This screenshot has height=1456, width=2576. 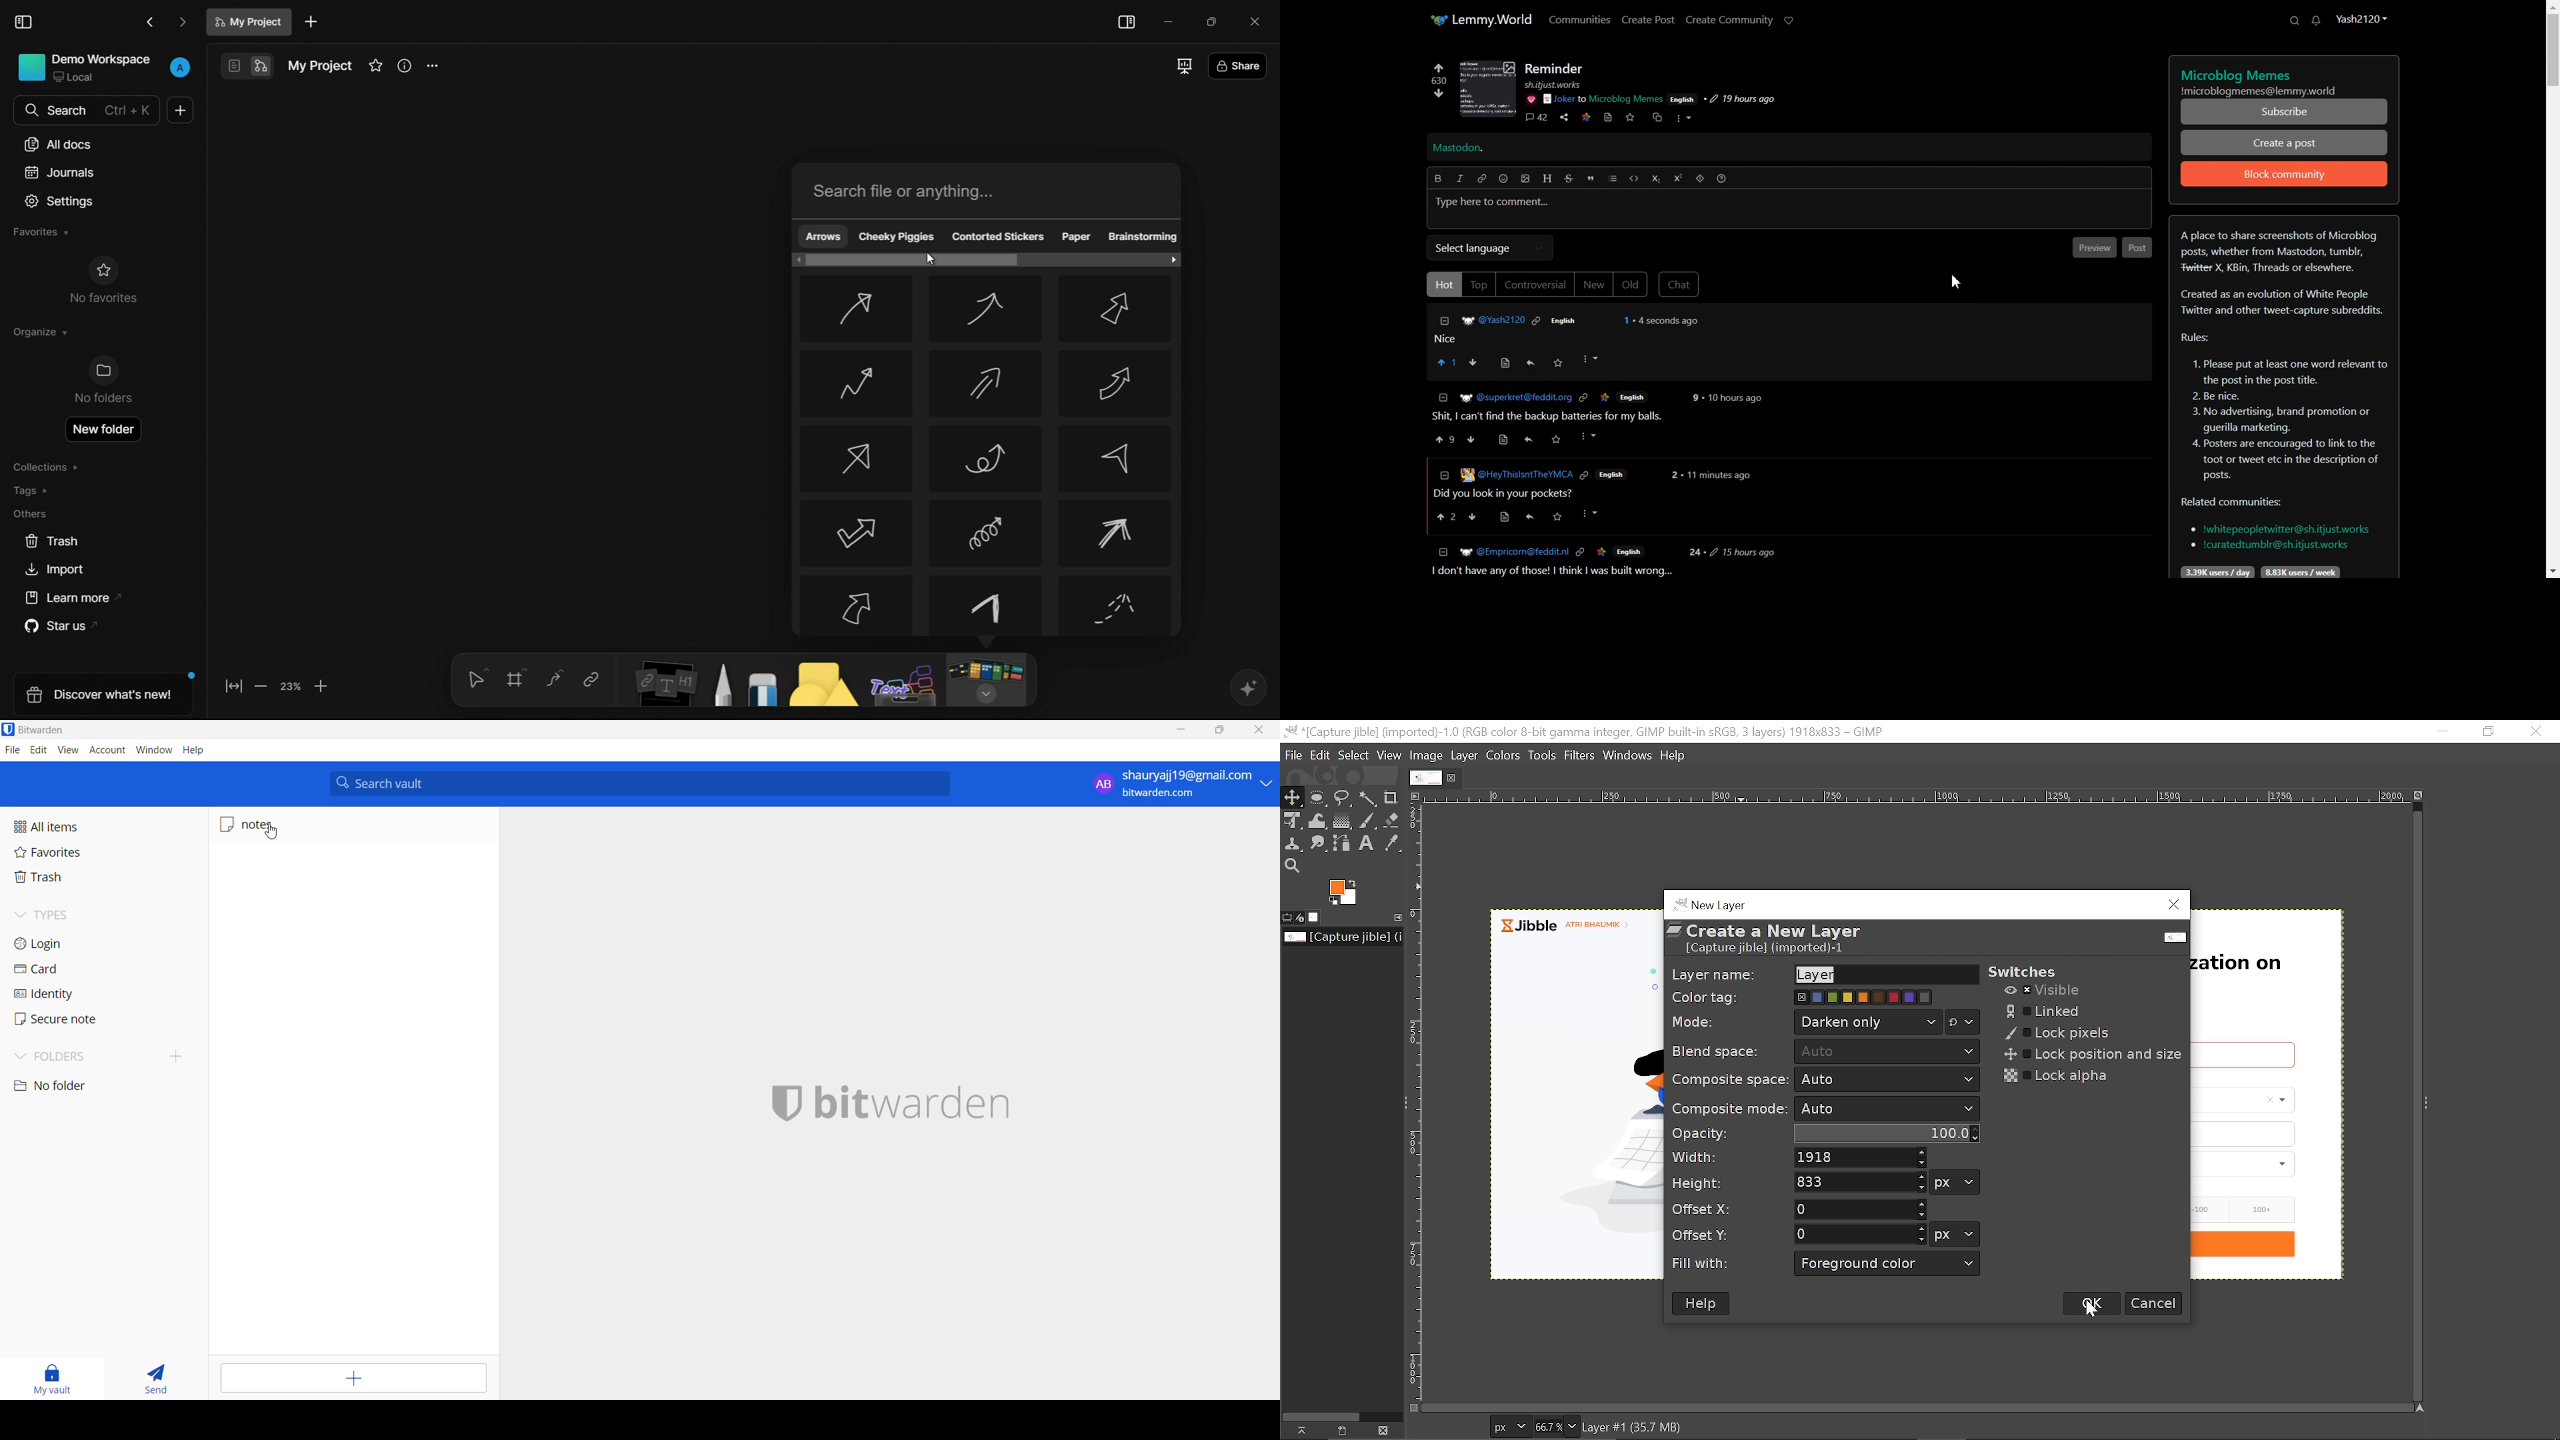 I want to click on close, so click(x=1255, y=730).